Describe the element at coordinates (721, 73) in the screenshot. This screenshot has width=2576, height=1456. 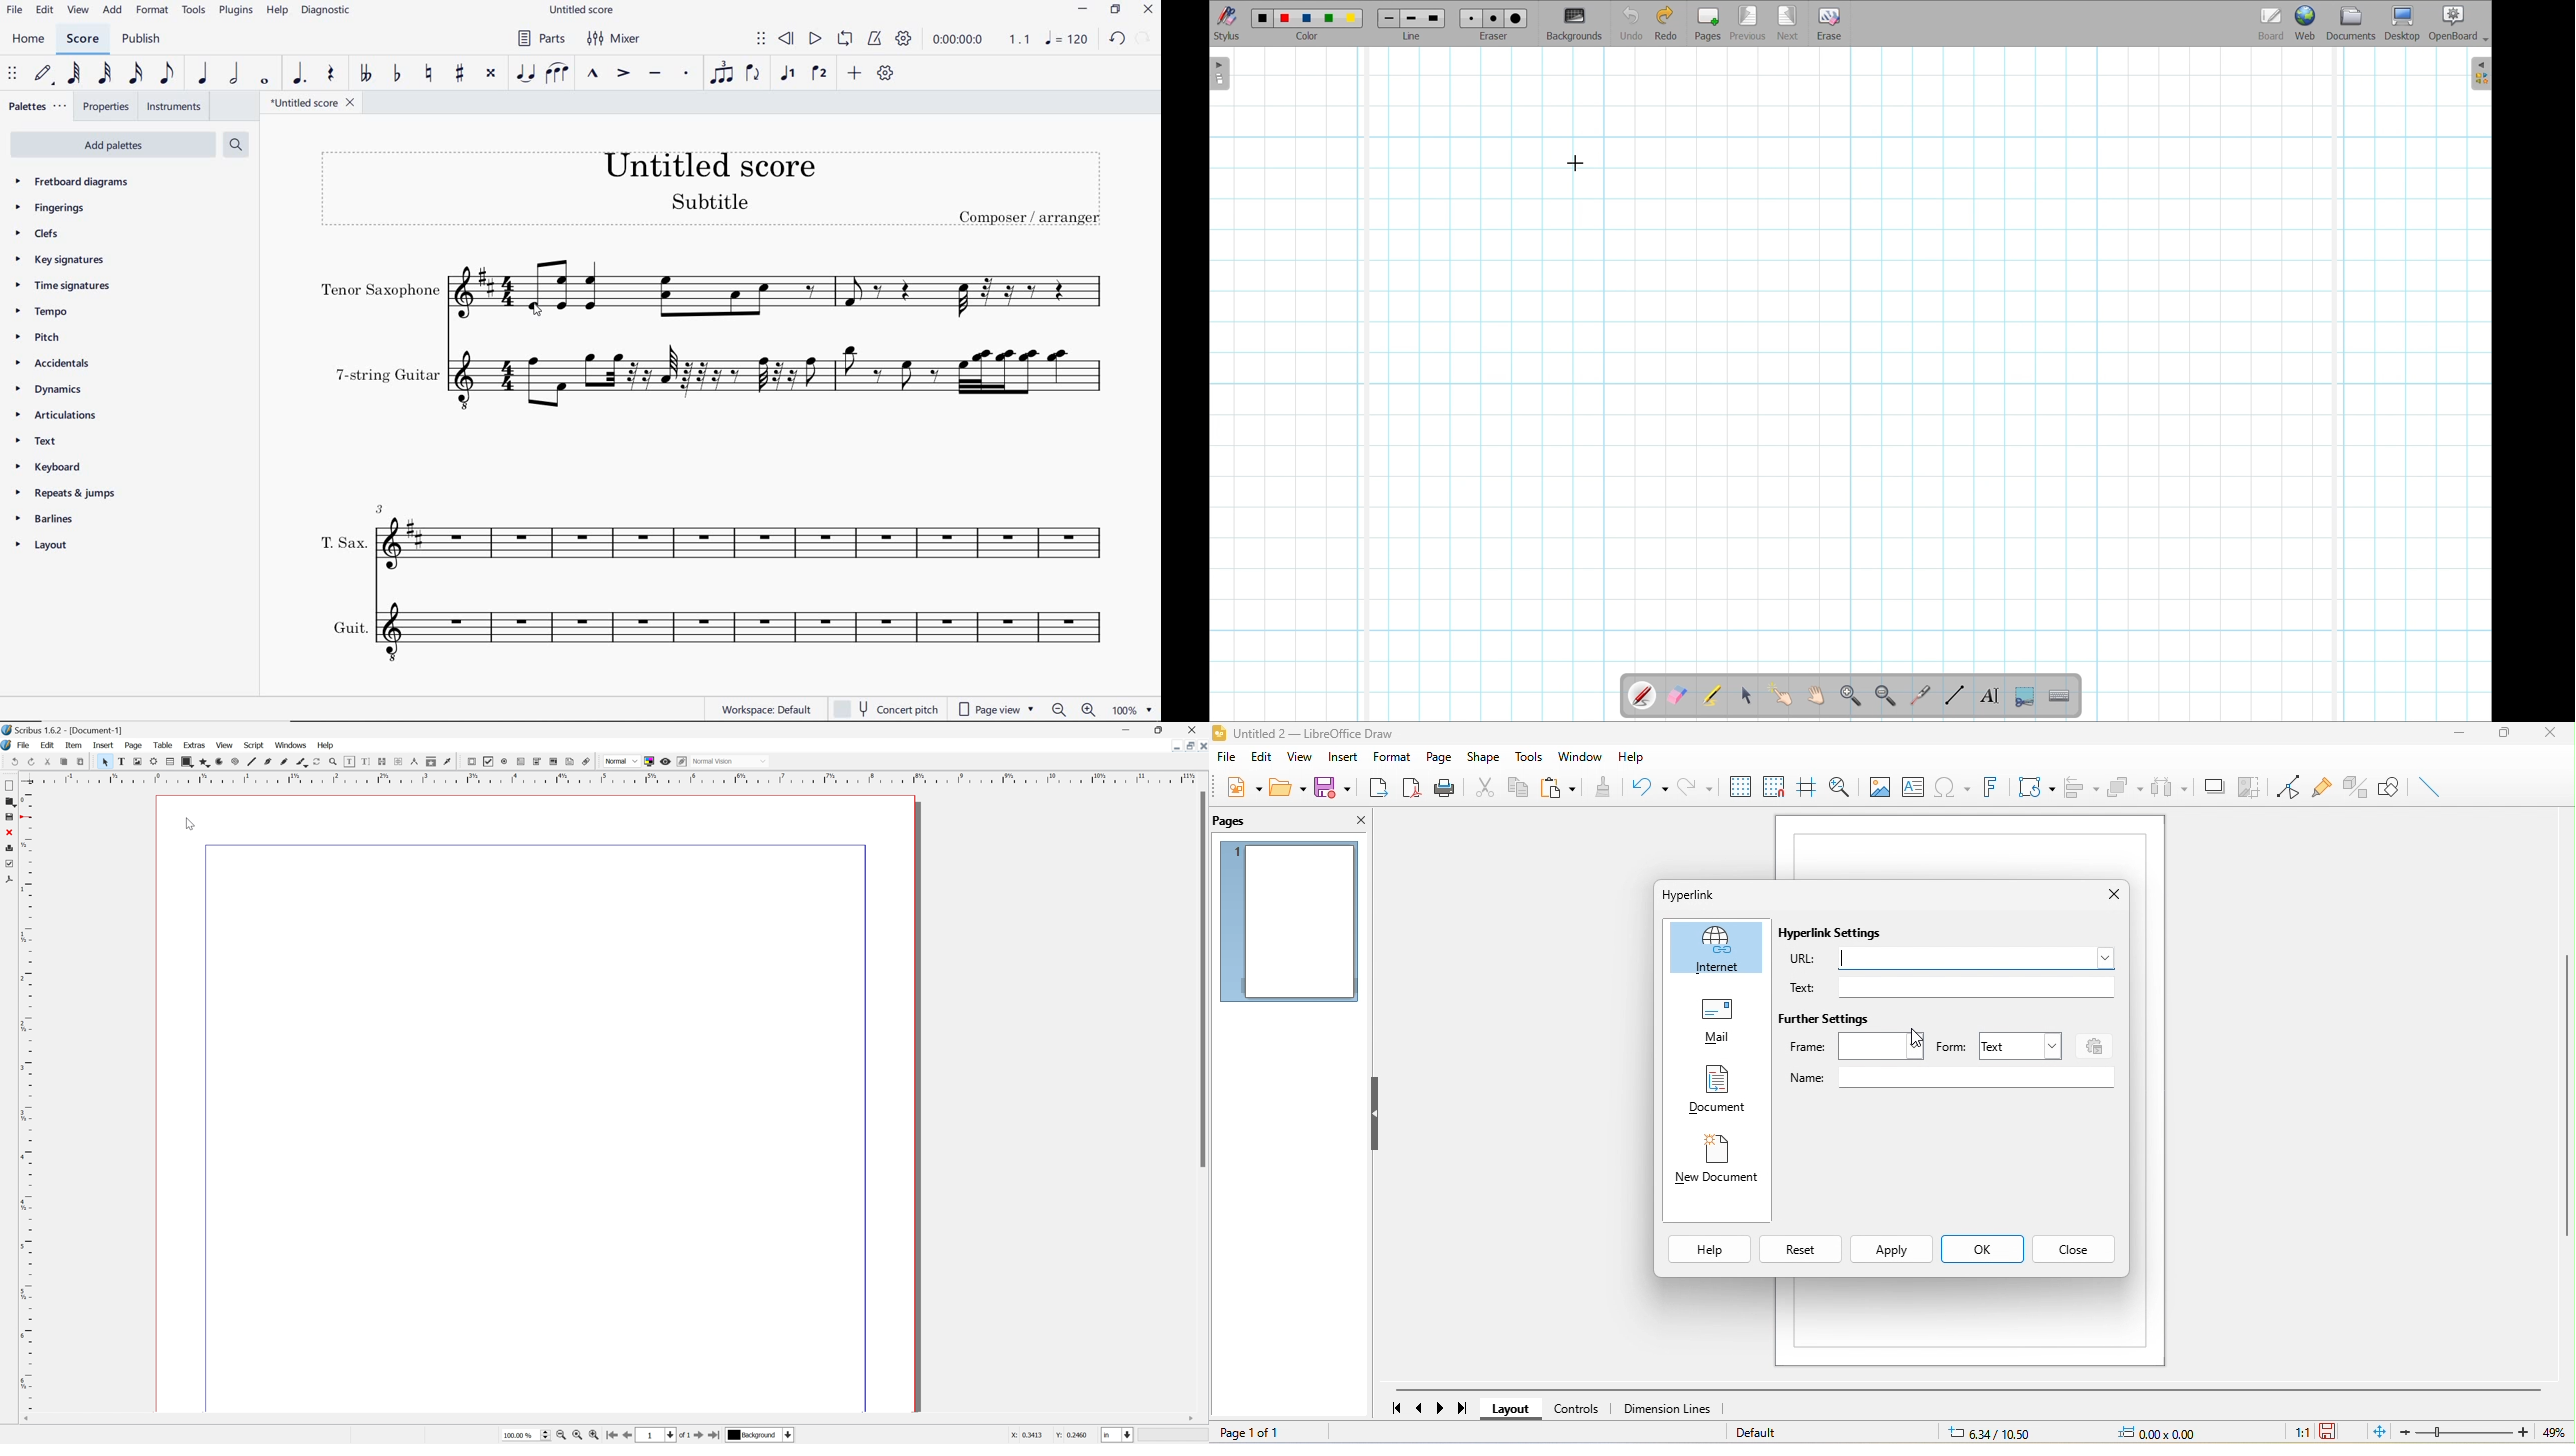
I see `TUPLET` at that location.